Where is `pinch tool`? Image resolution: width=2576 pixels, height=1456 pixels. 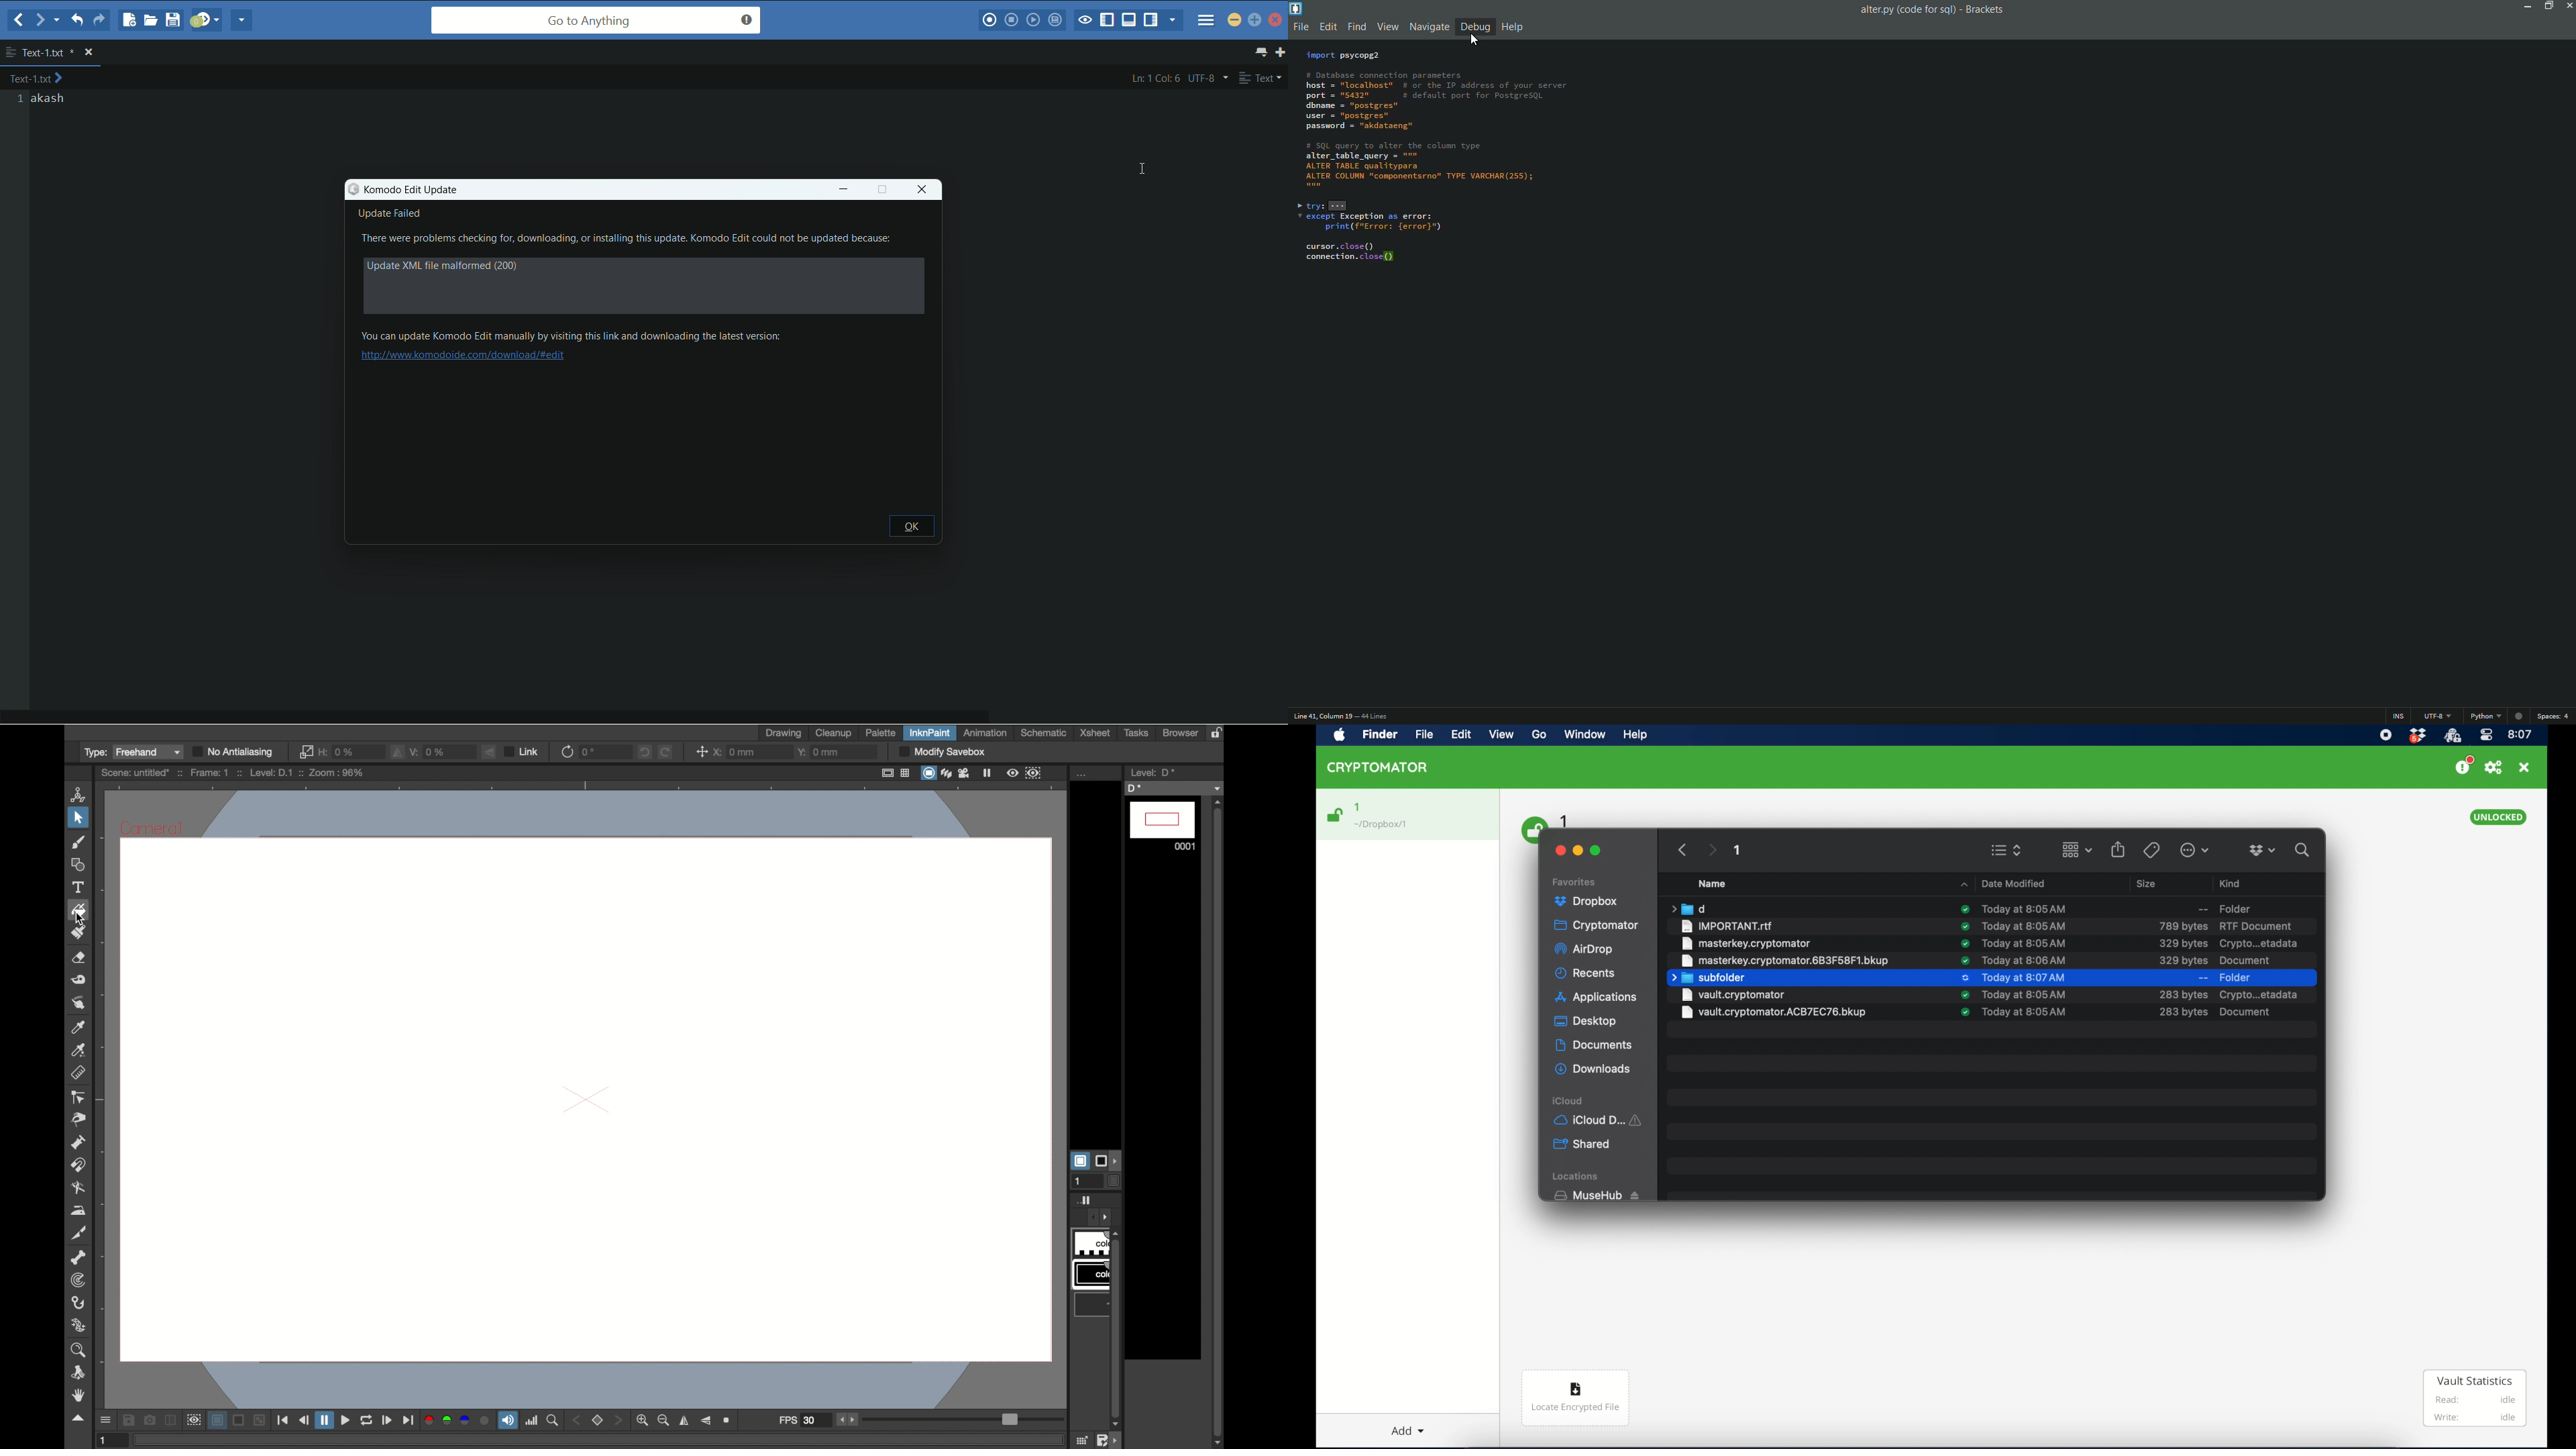 pinch tool is located at coordinates (80, 1120).